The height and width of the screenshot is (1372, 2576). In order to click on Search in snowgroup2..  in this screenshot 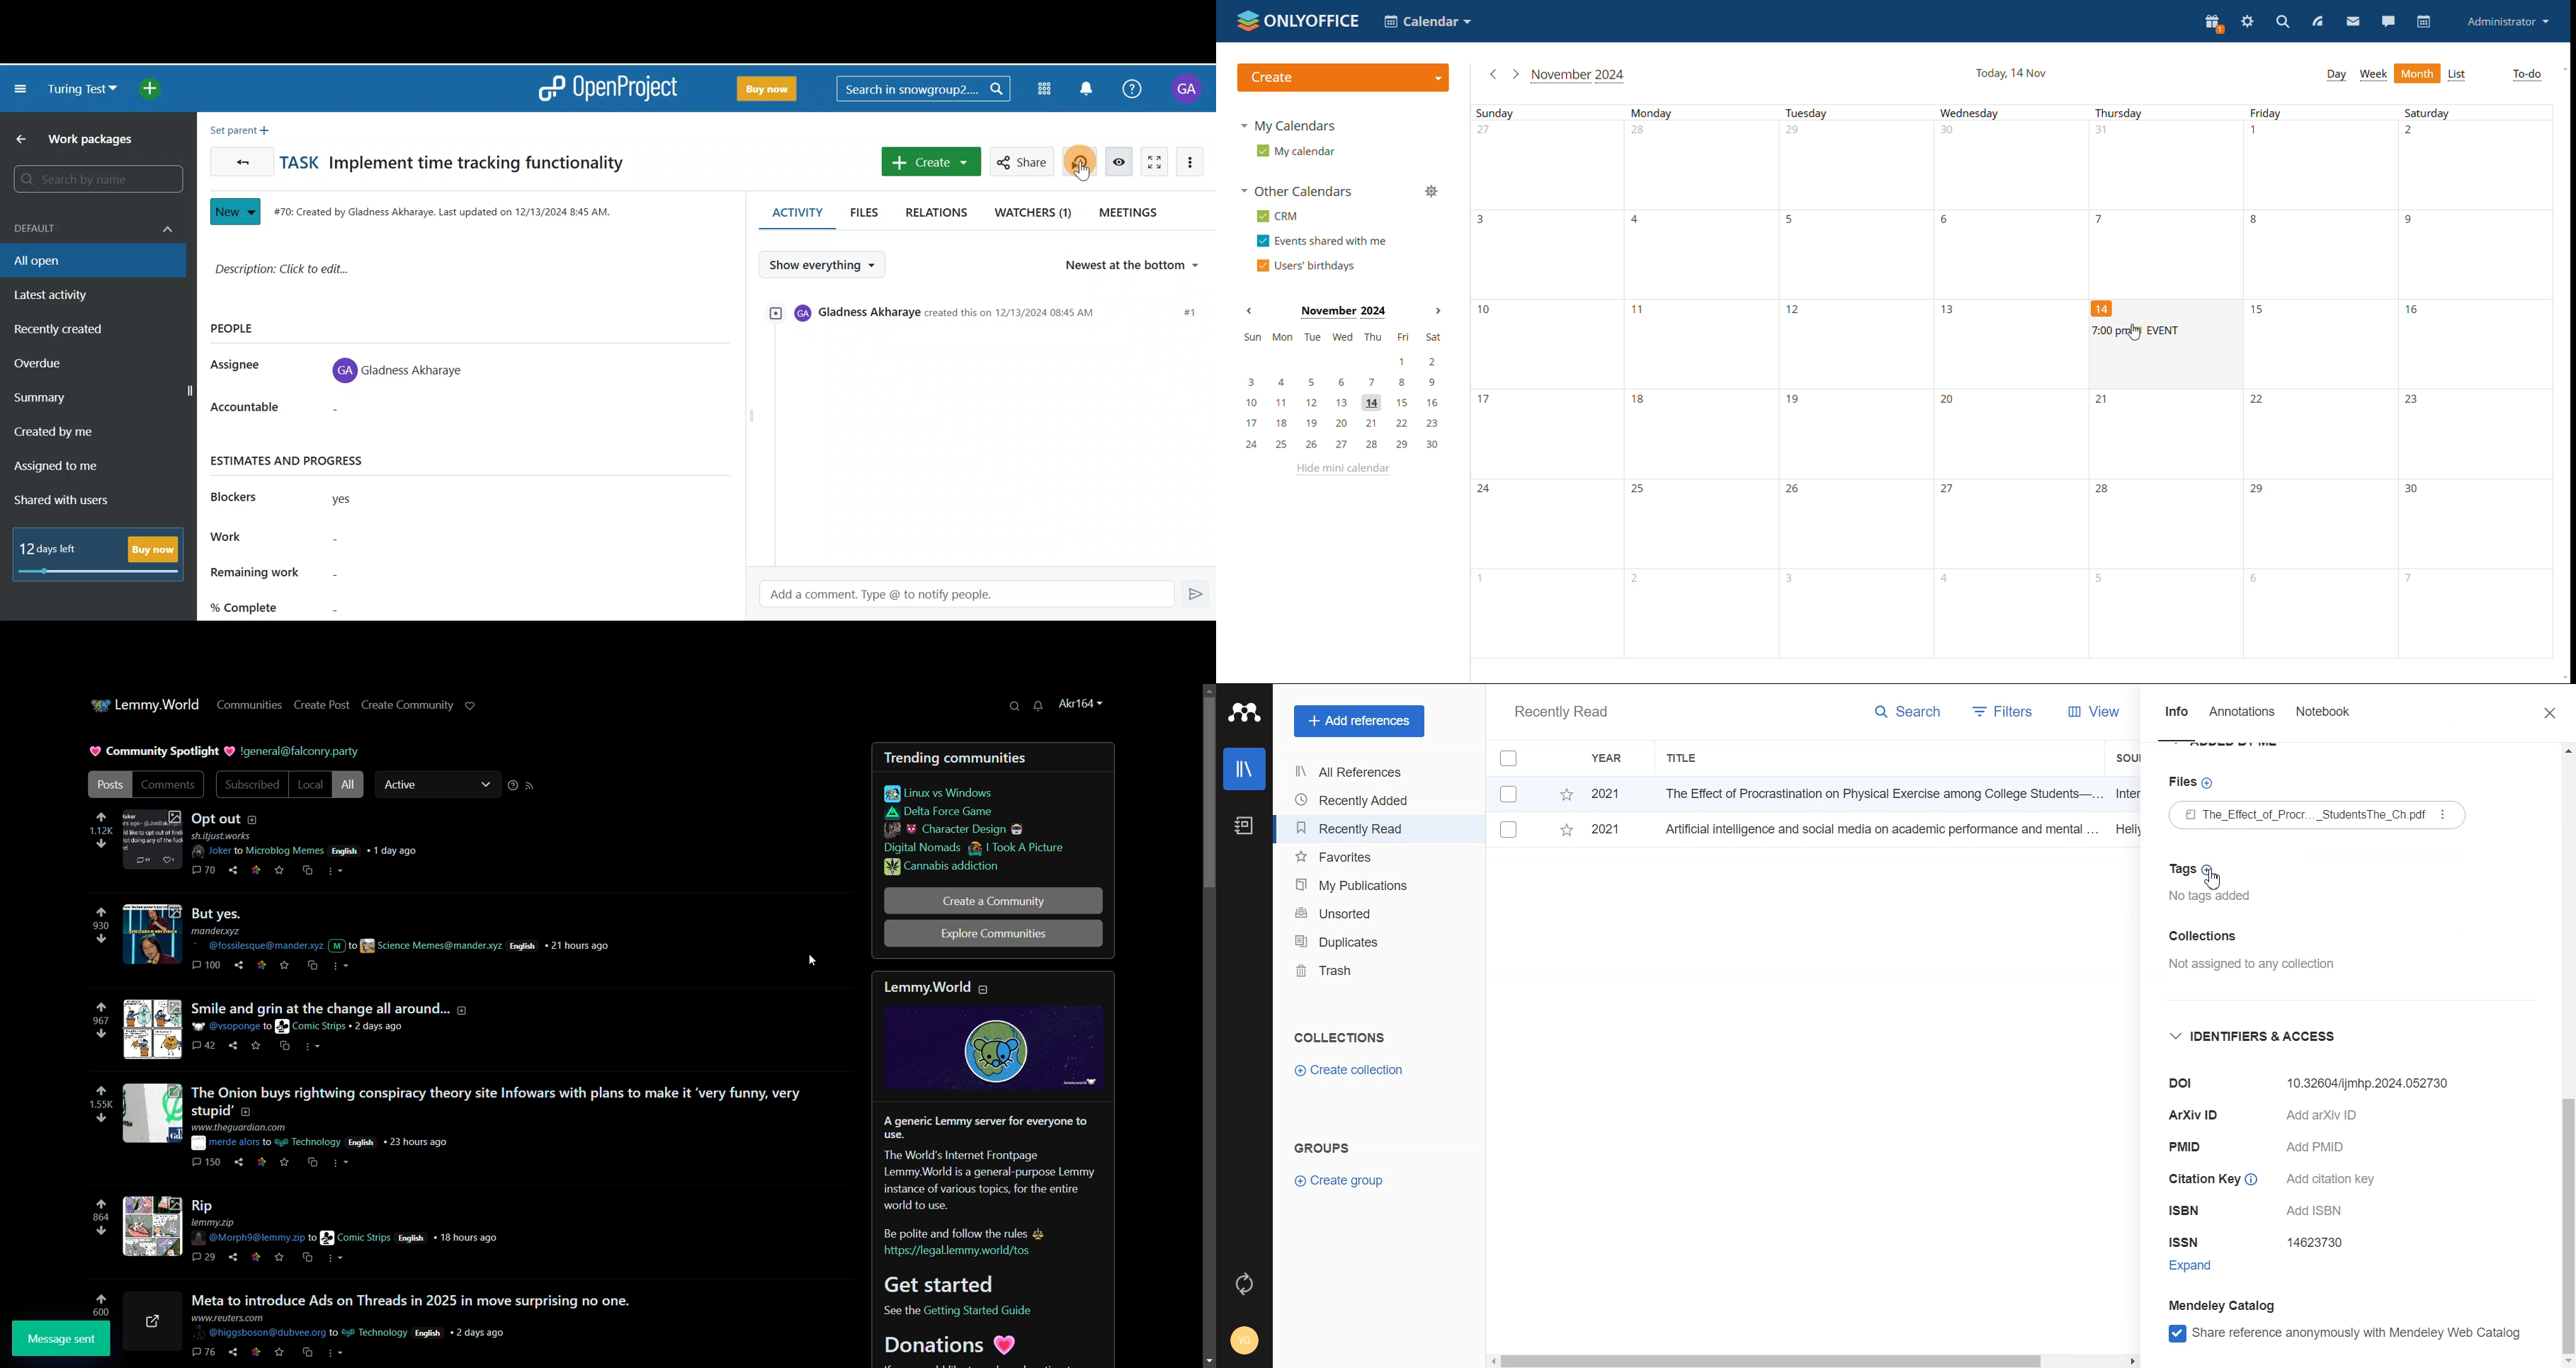, I will do `click(921, 89)`.